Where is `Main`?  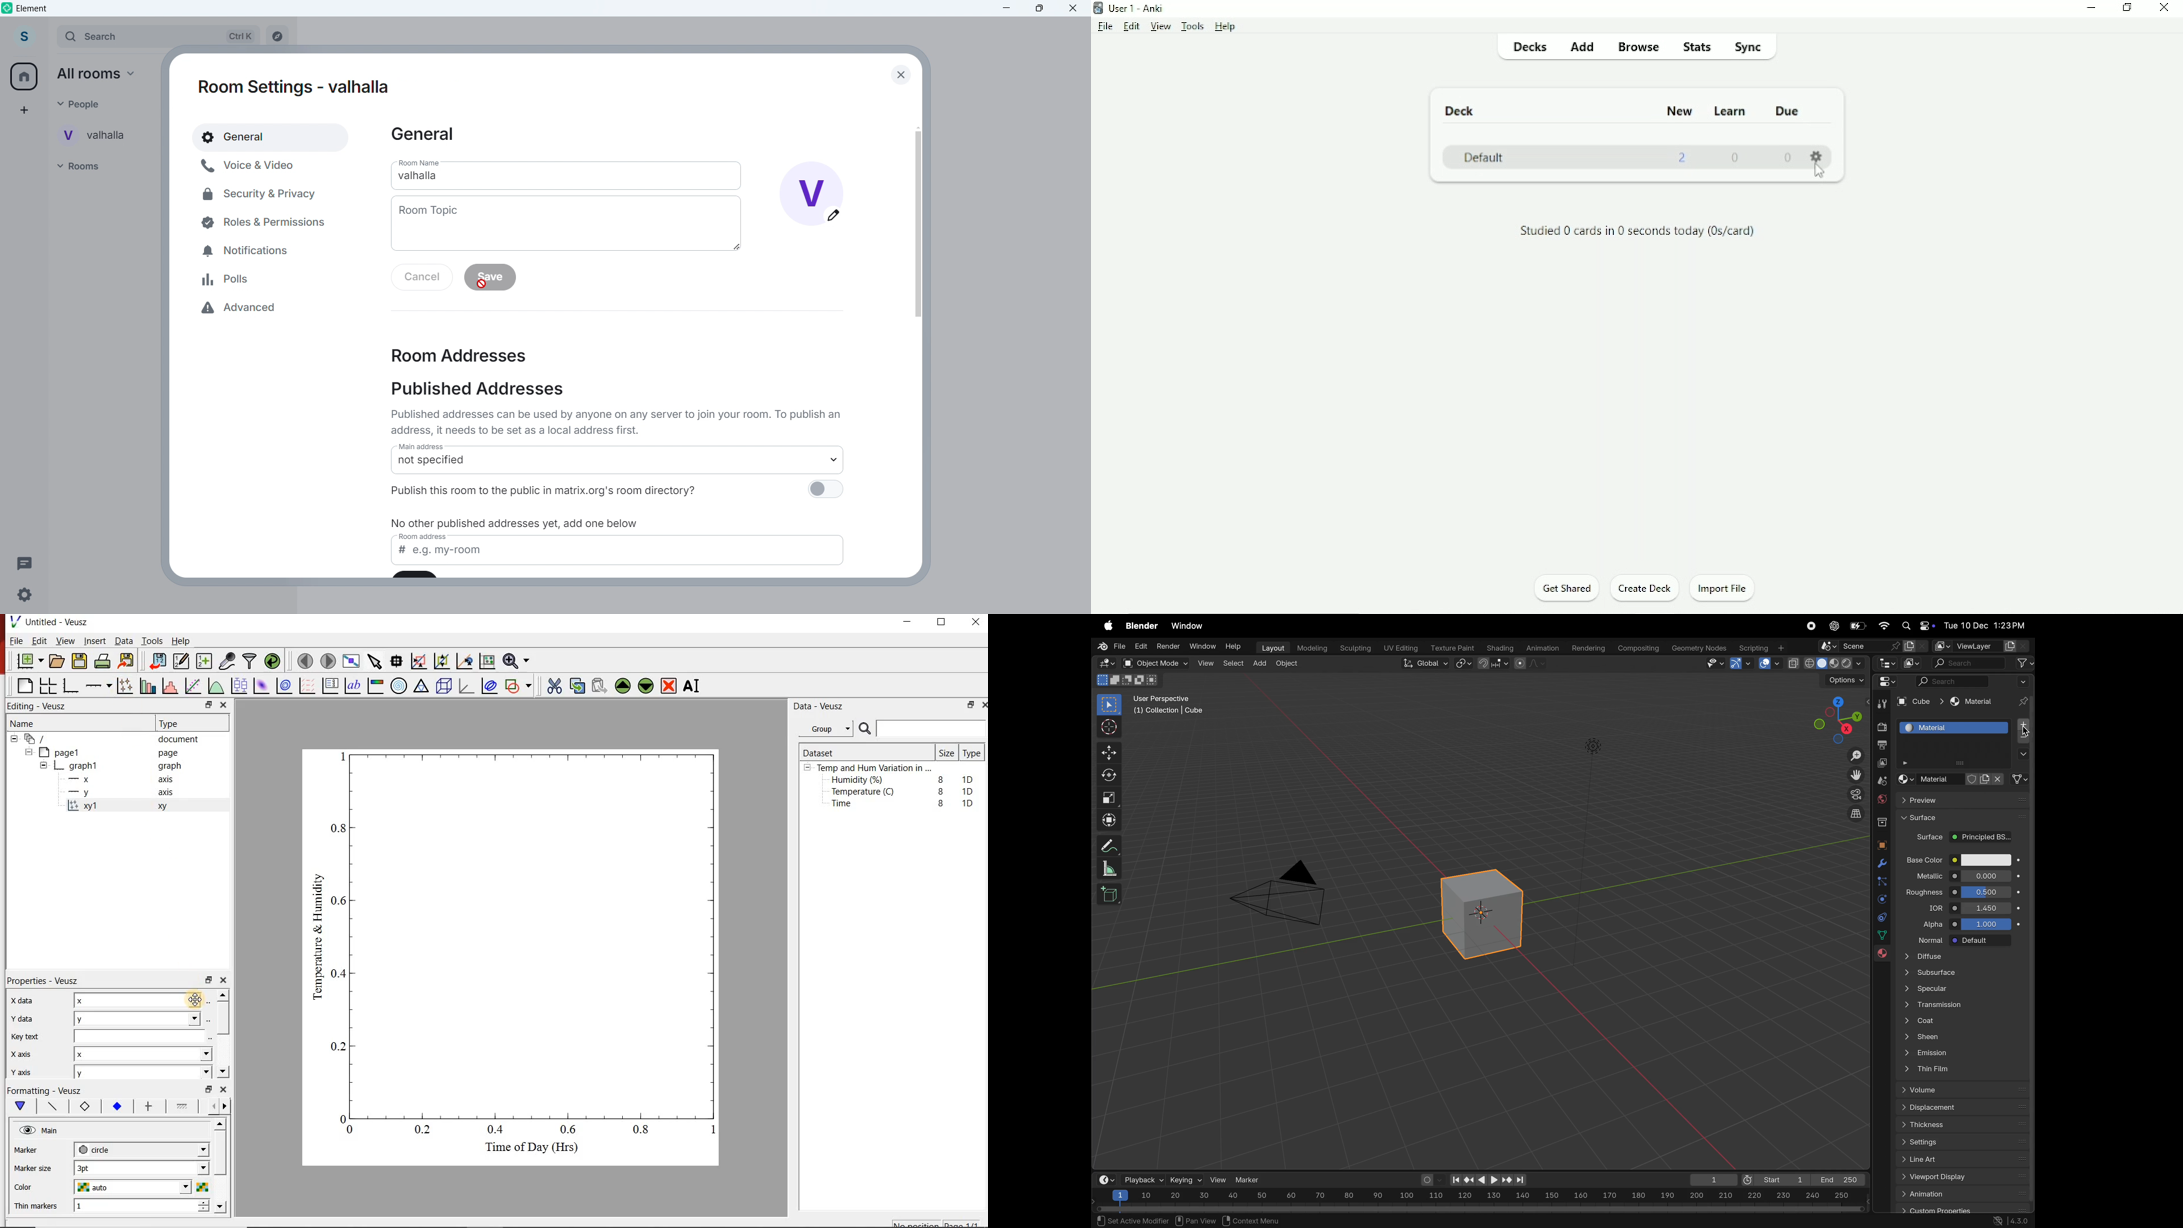
Main is located at coordinates (58, 1132).